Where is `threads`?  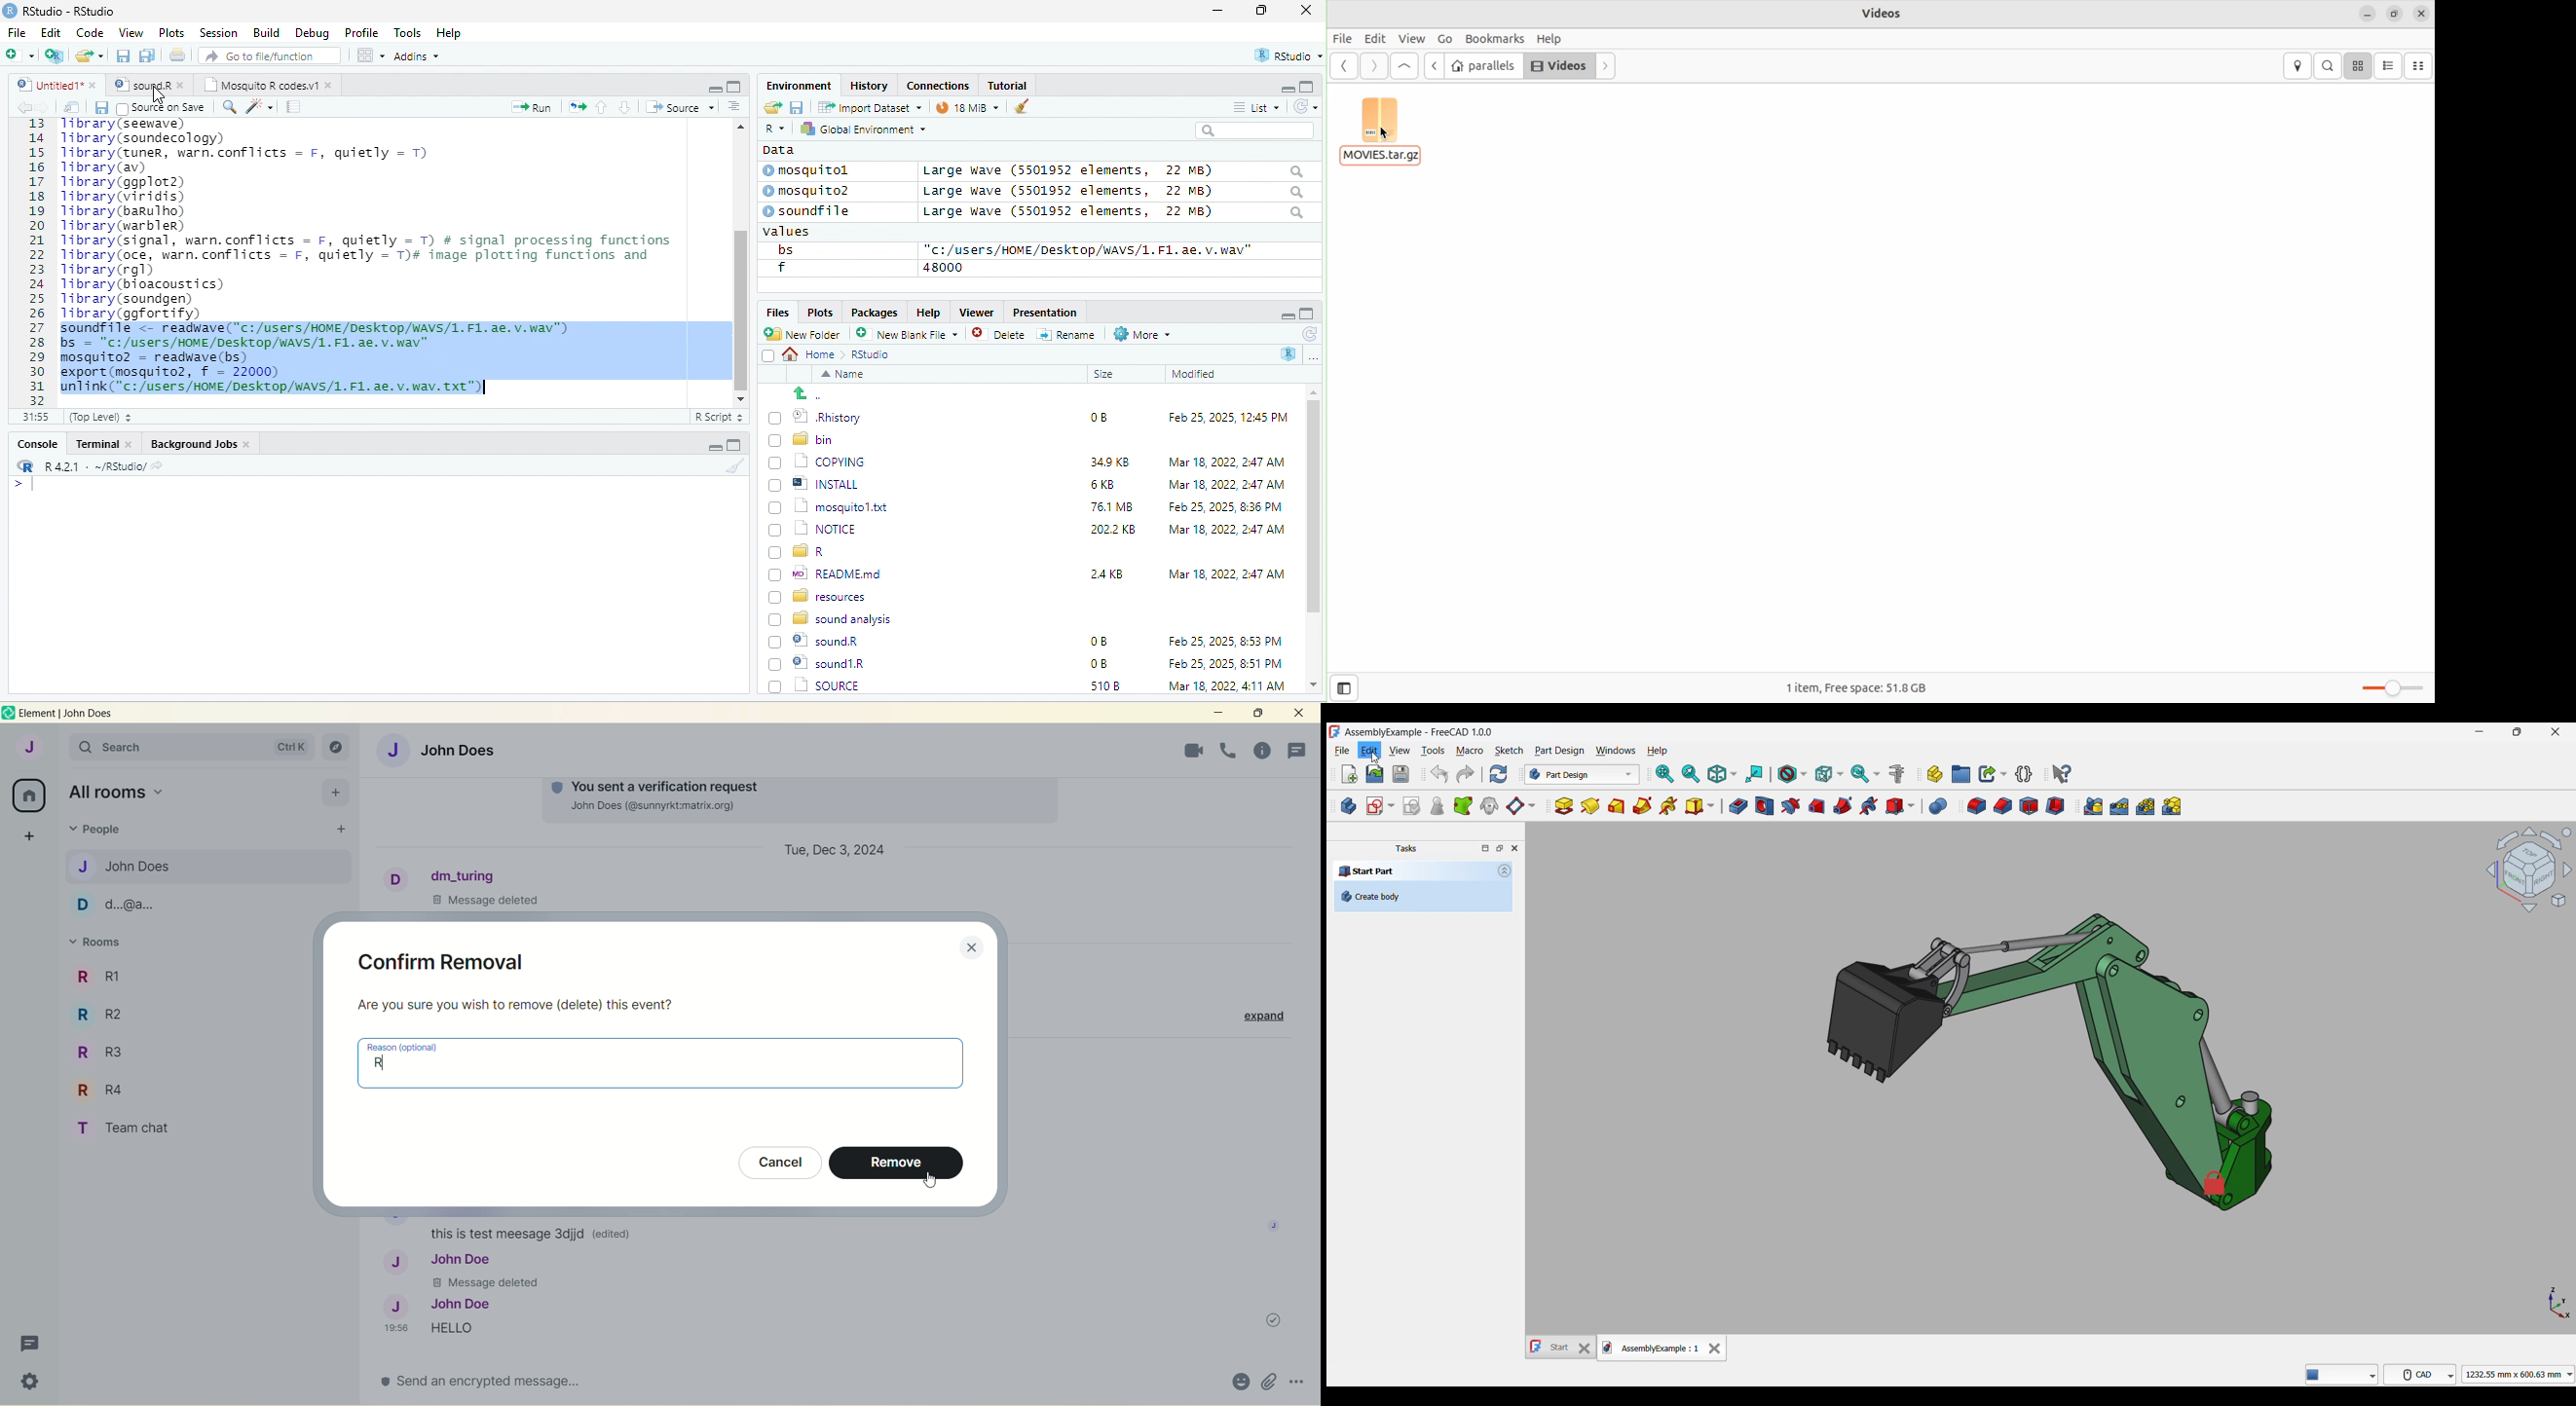 threads is located at coordinates (1256, 749).